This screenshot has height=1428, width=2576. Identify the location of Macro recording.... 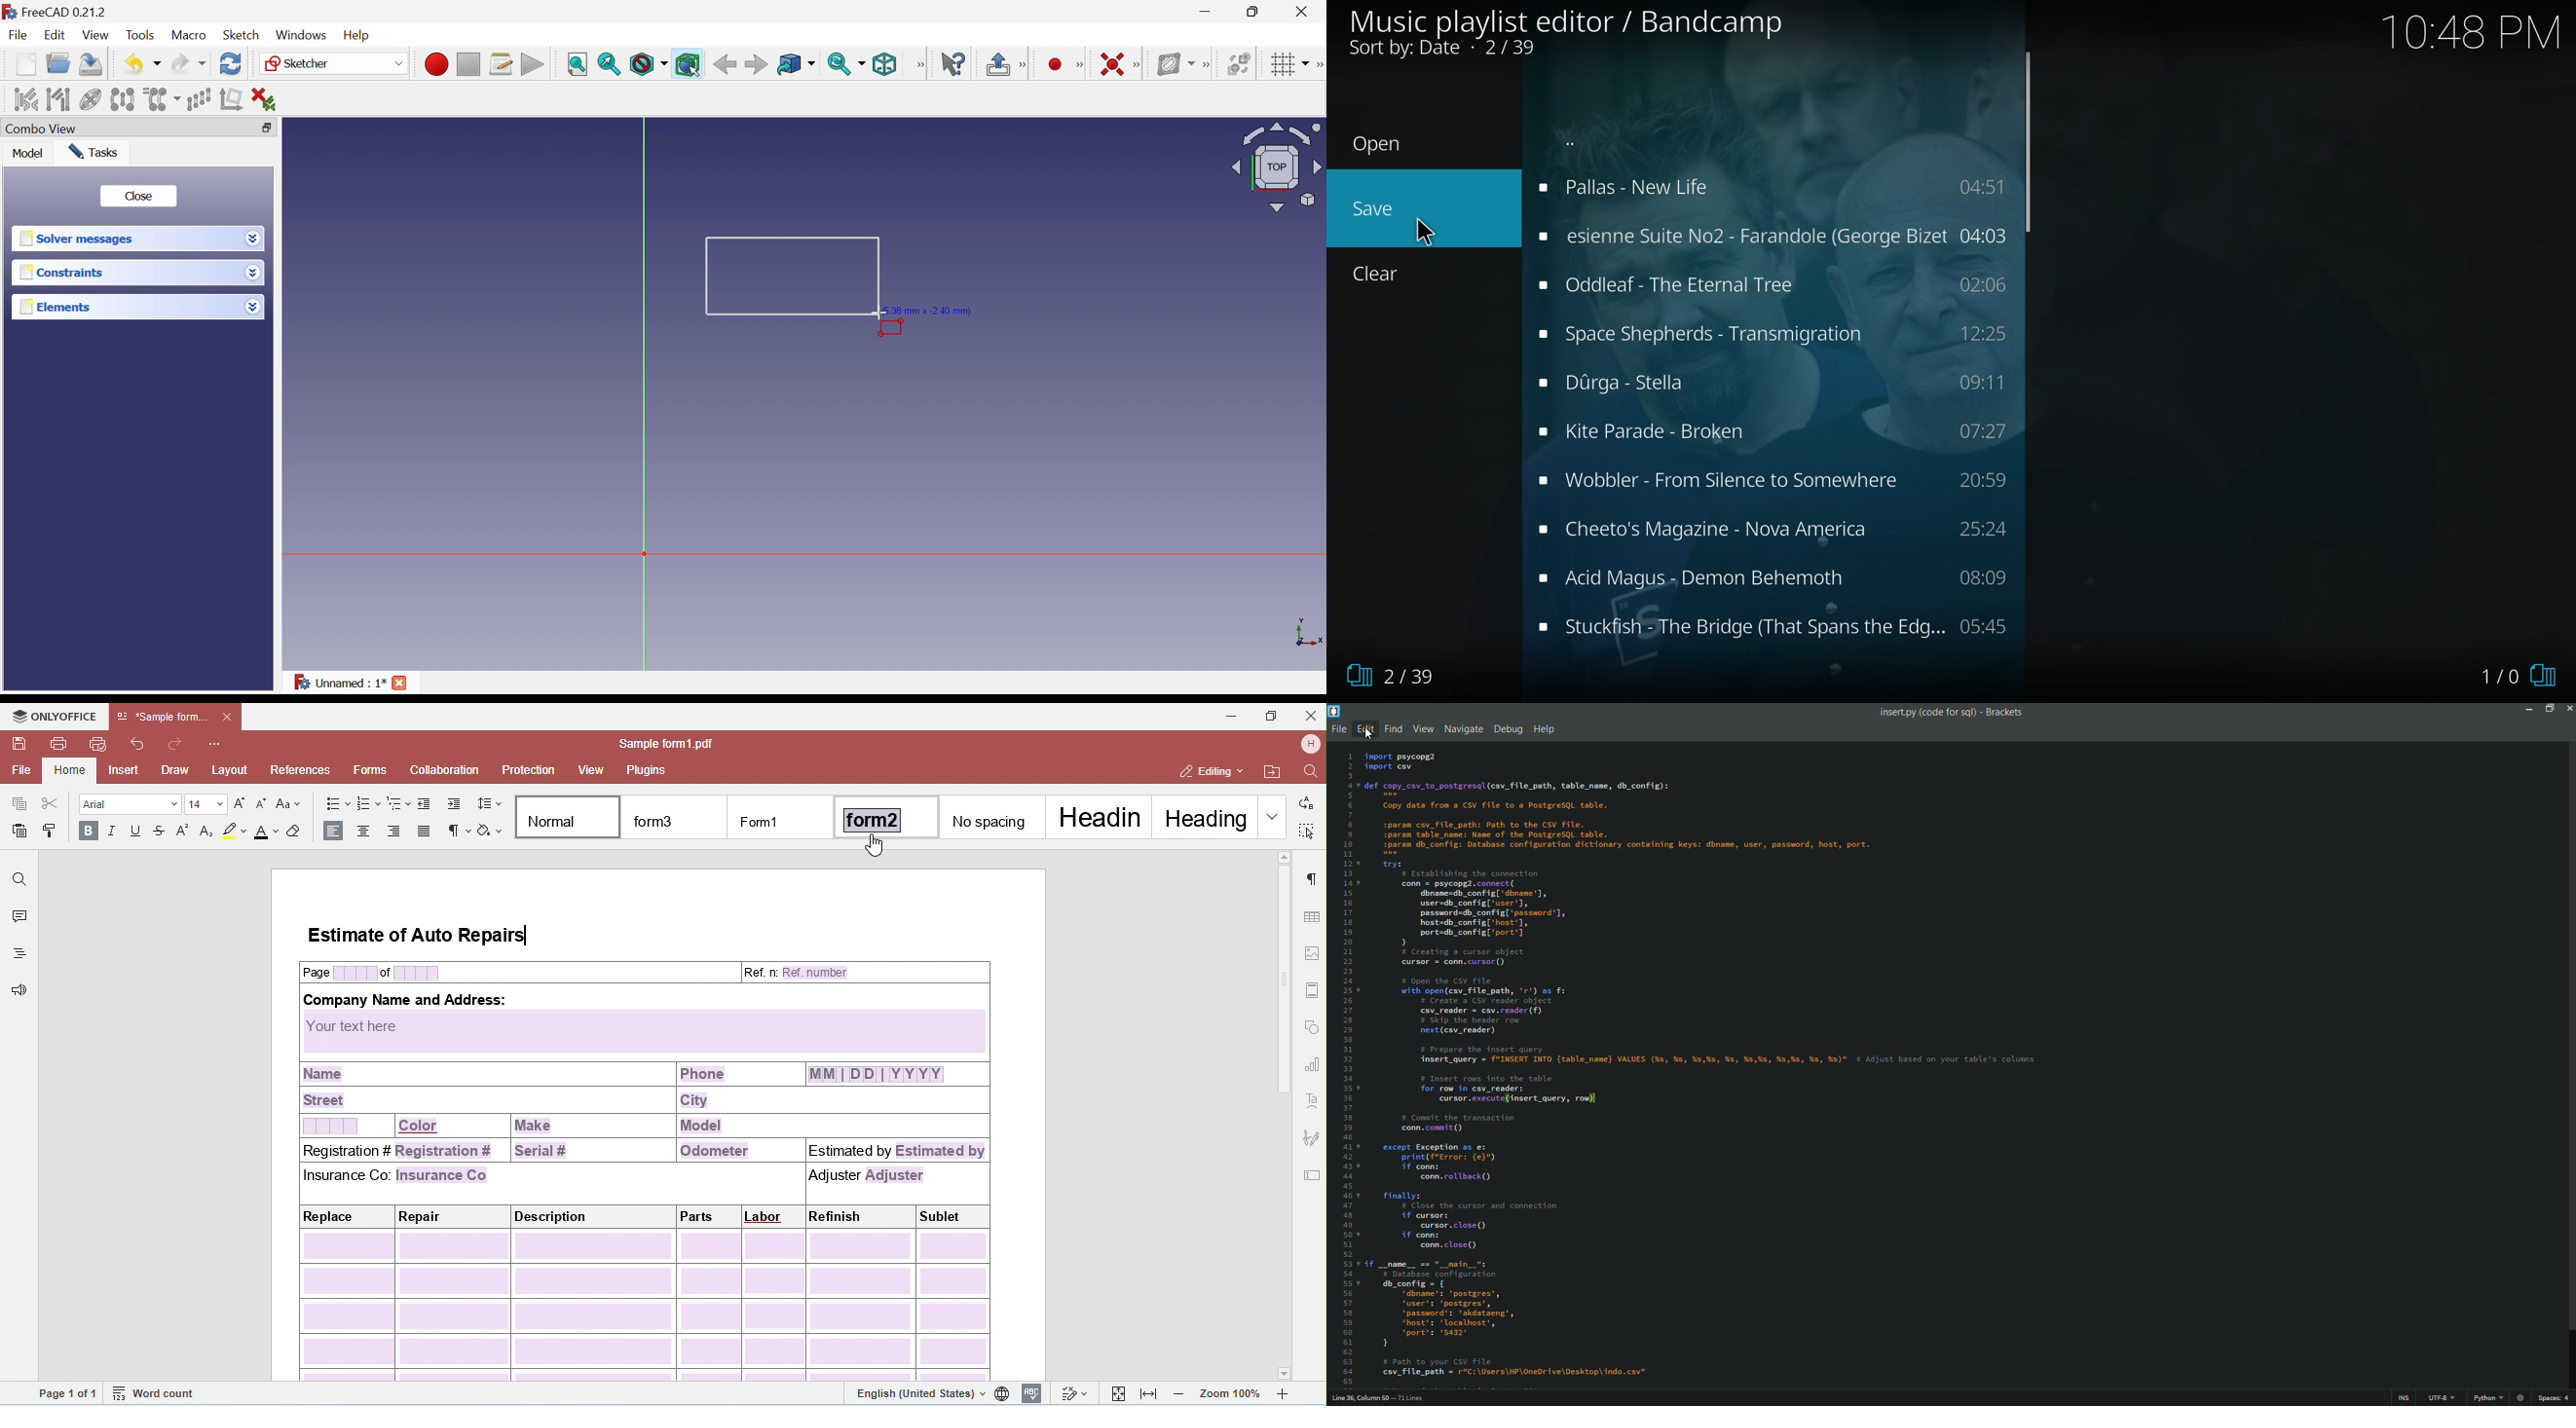
(437, 65).